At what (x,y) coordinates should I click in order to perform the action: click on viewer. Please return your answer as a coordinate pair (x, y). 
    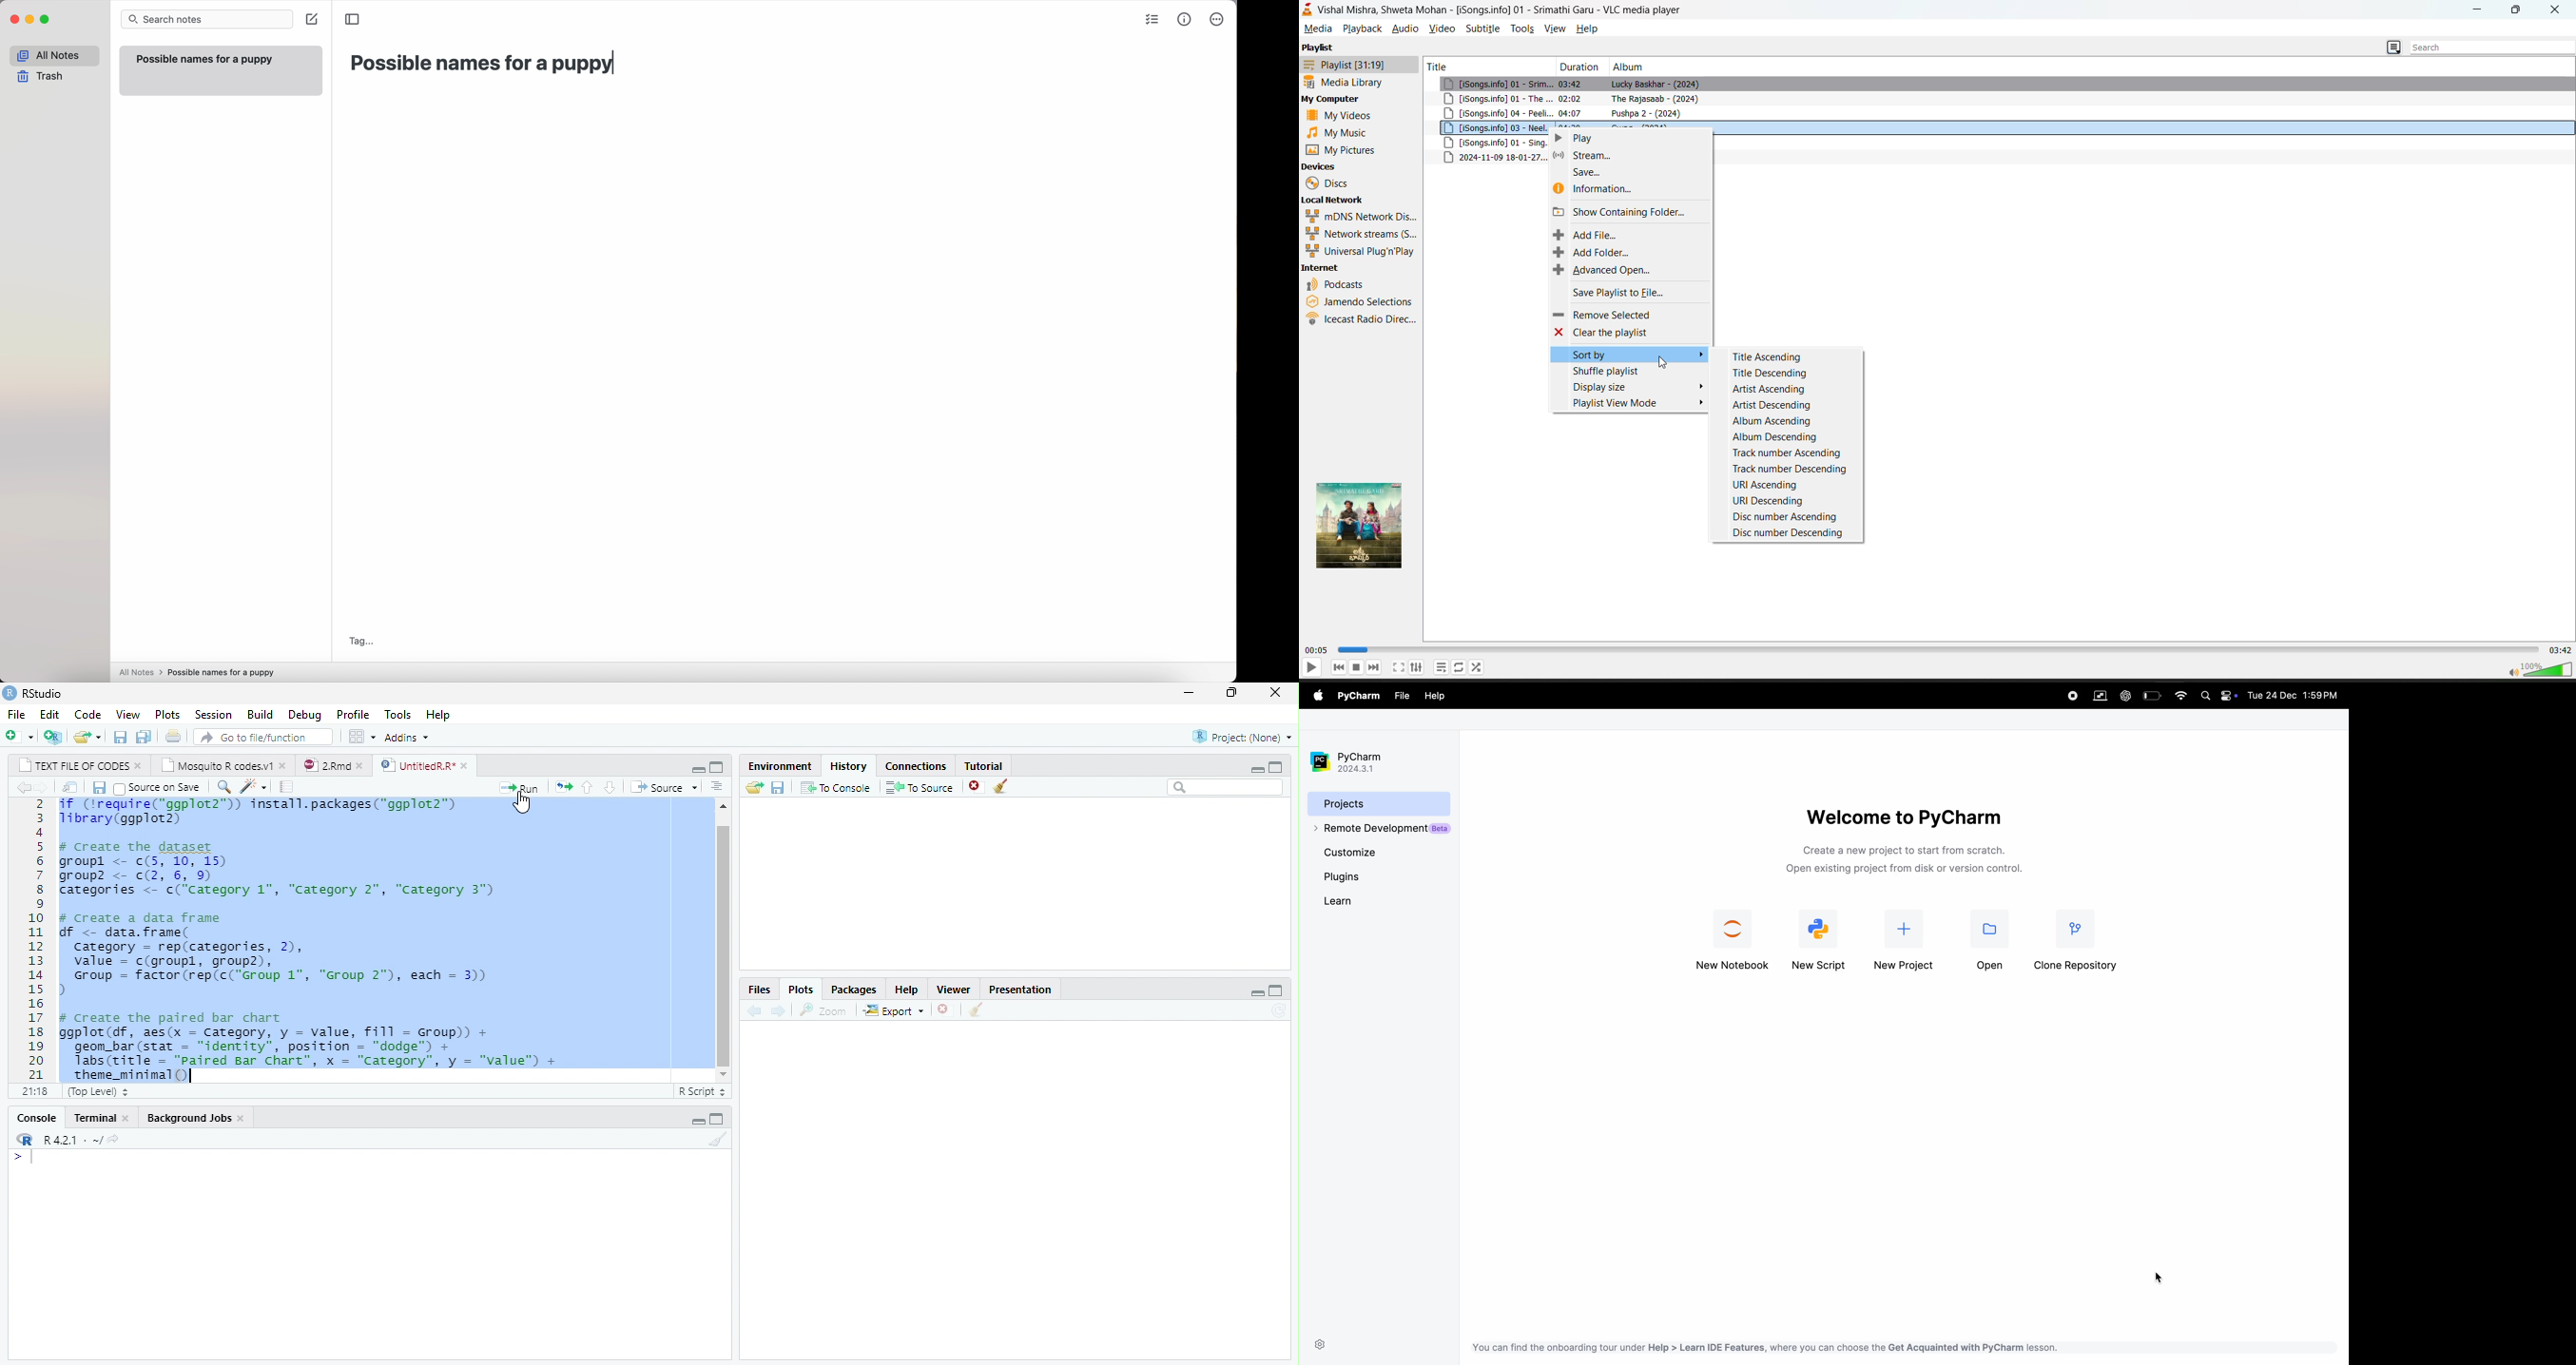
    Looking at the image, I should click on (954, 989).